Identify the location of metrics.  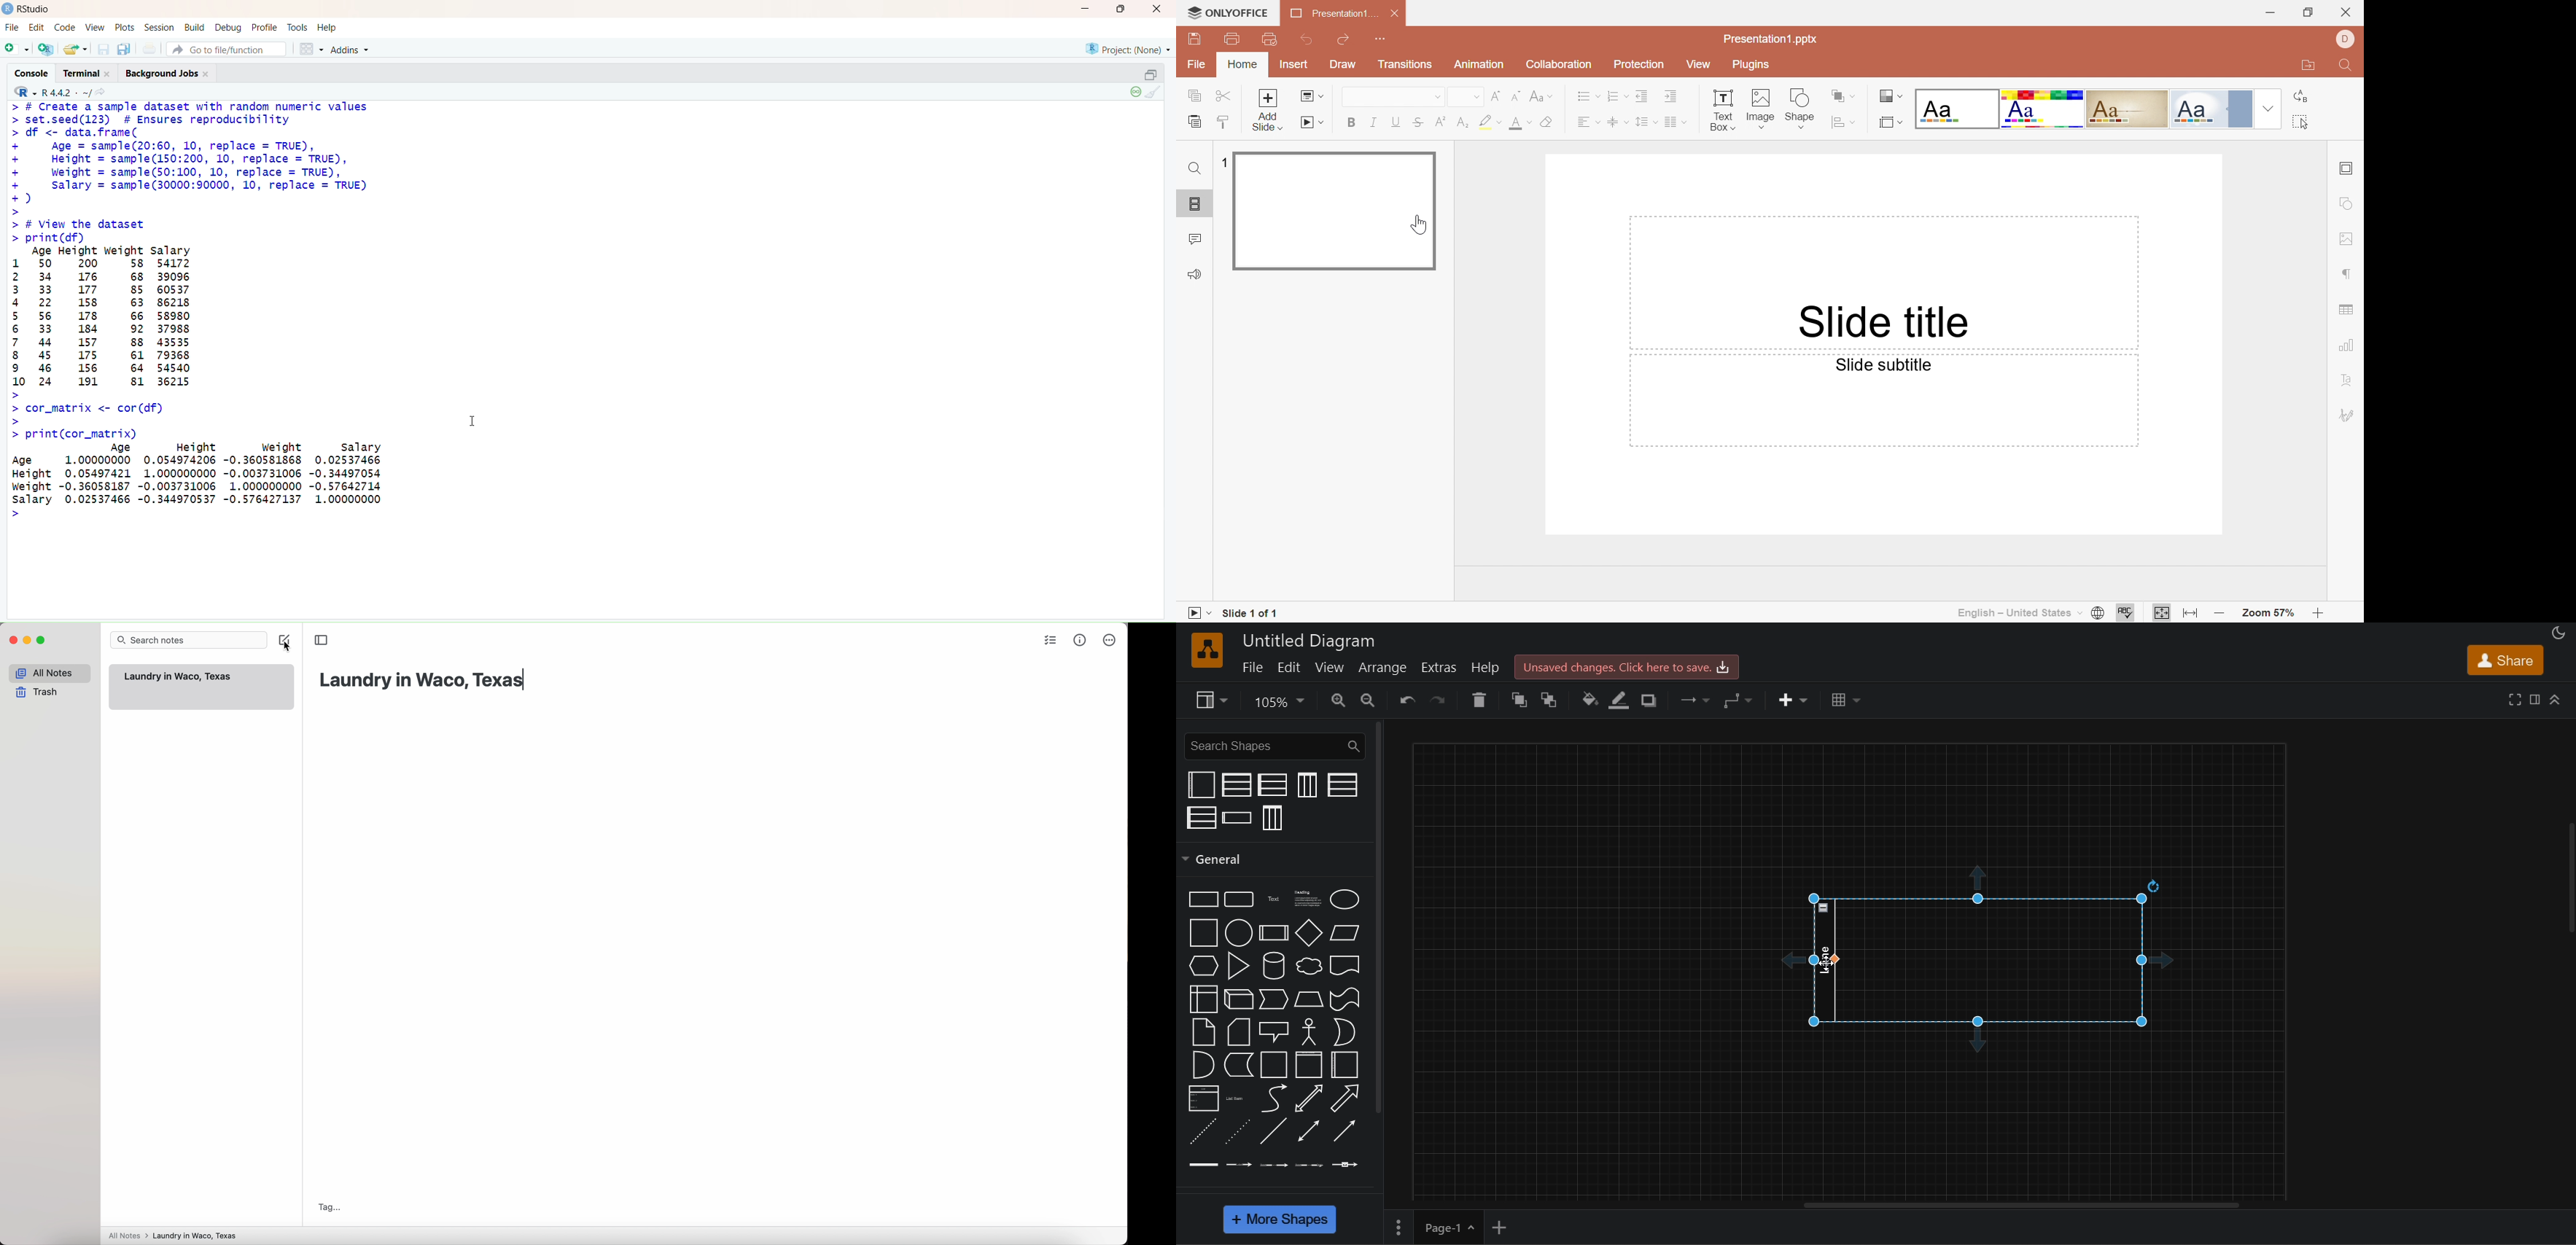
(1081, 639).